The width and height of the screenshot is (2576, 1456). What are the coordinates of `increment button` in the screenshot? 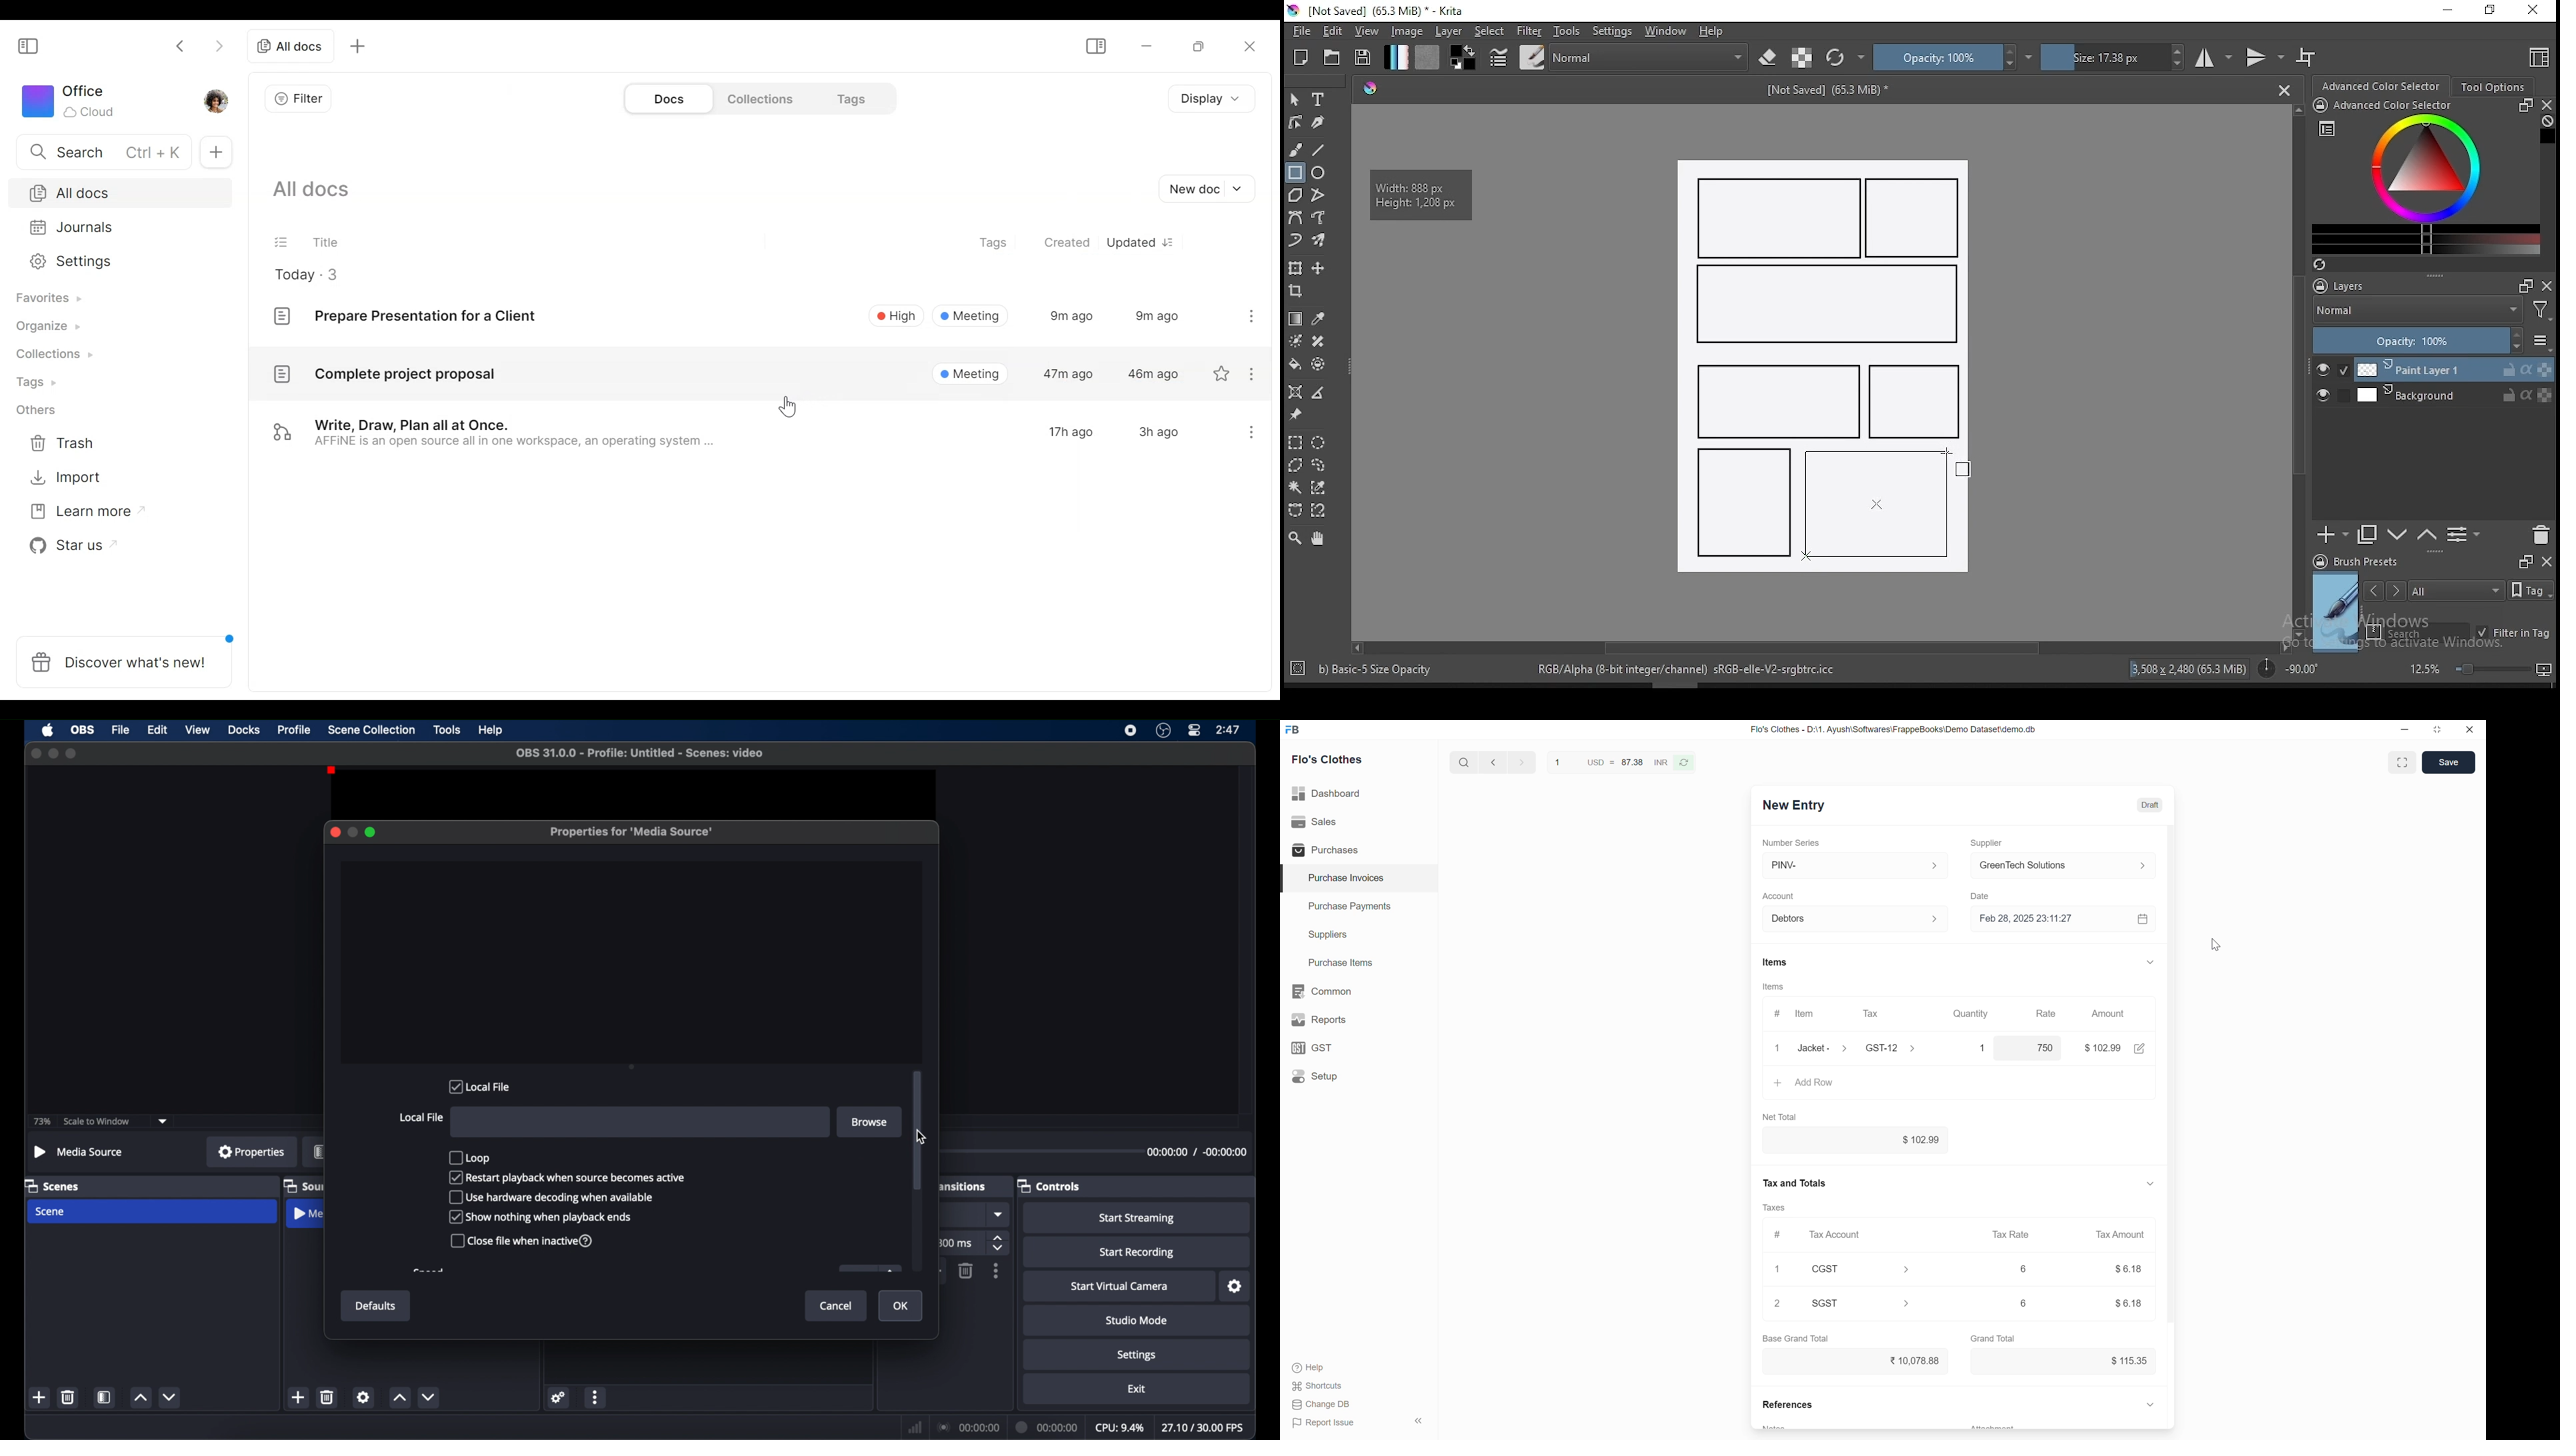 It's located at (399, 1398).